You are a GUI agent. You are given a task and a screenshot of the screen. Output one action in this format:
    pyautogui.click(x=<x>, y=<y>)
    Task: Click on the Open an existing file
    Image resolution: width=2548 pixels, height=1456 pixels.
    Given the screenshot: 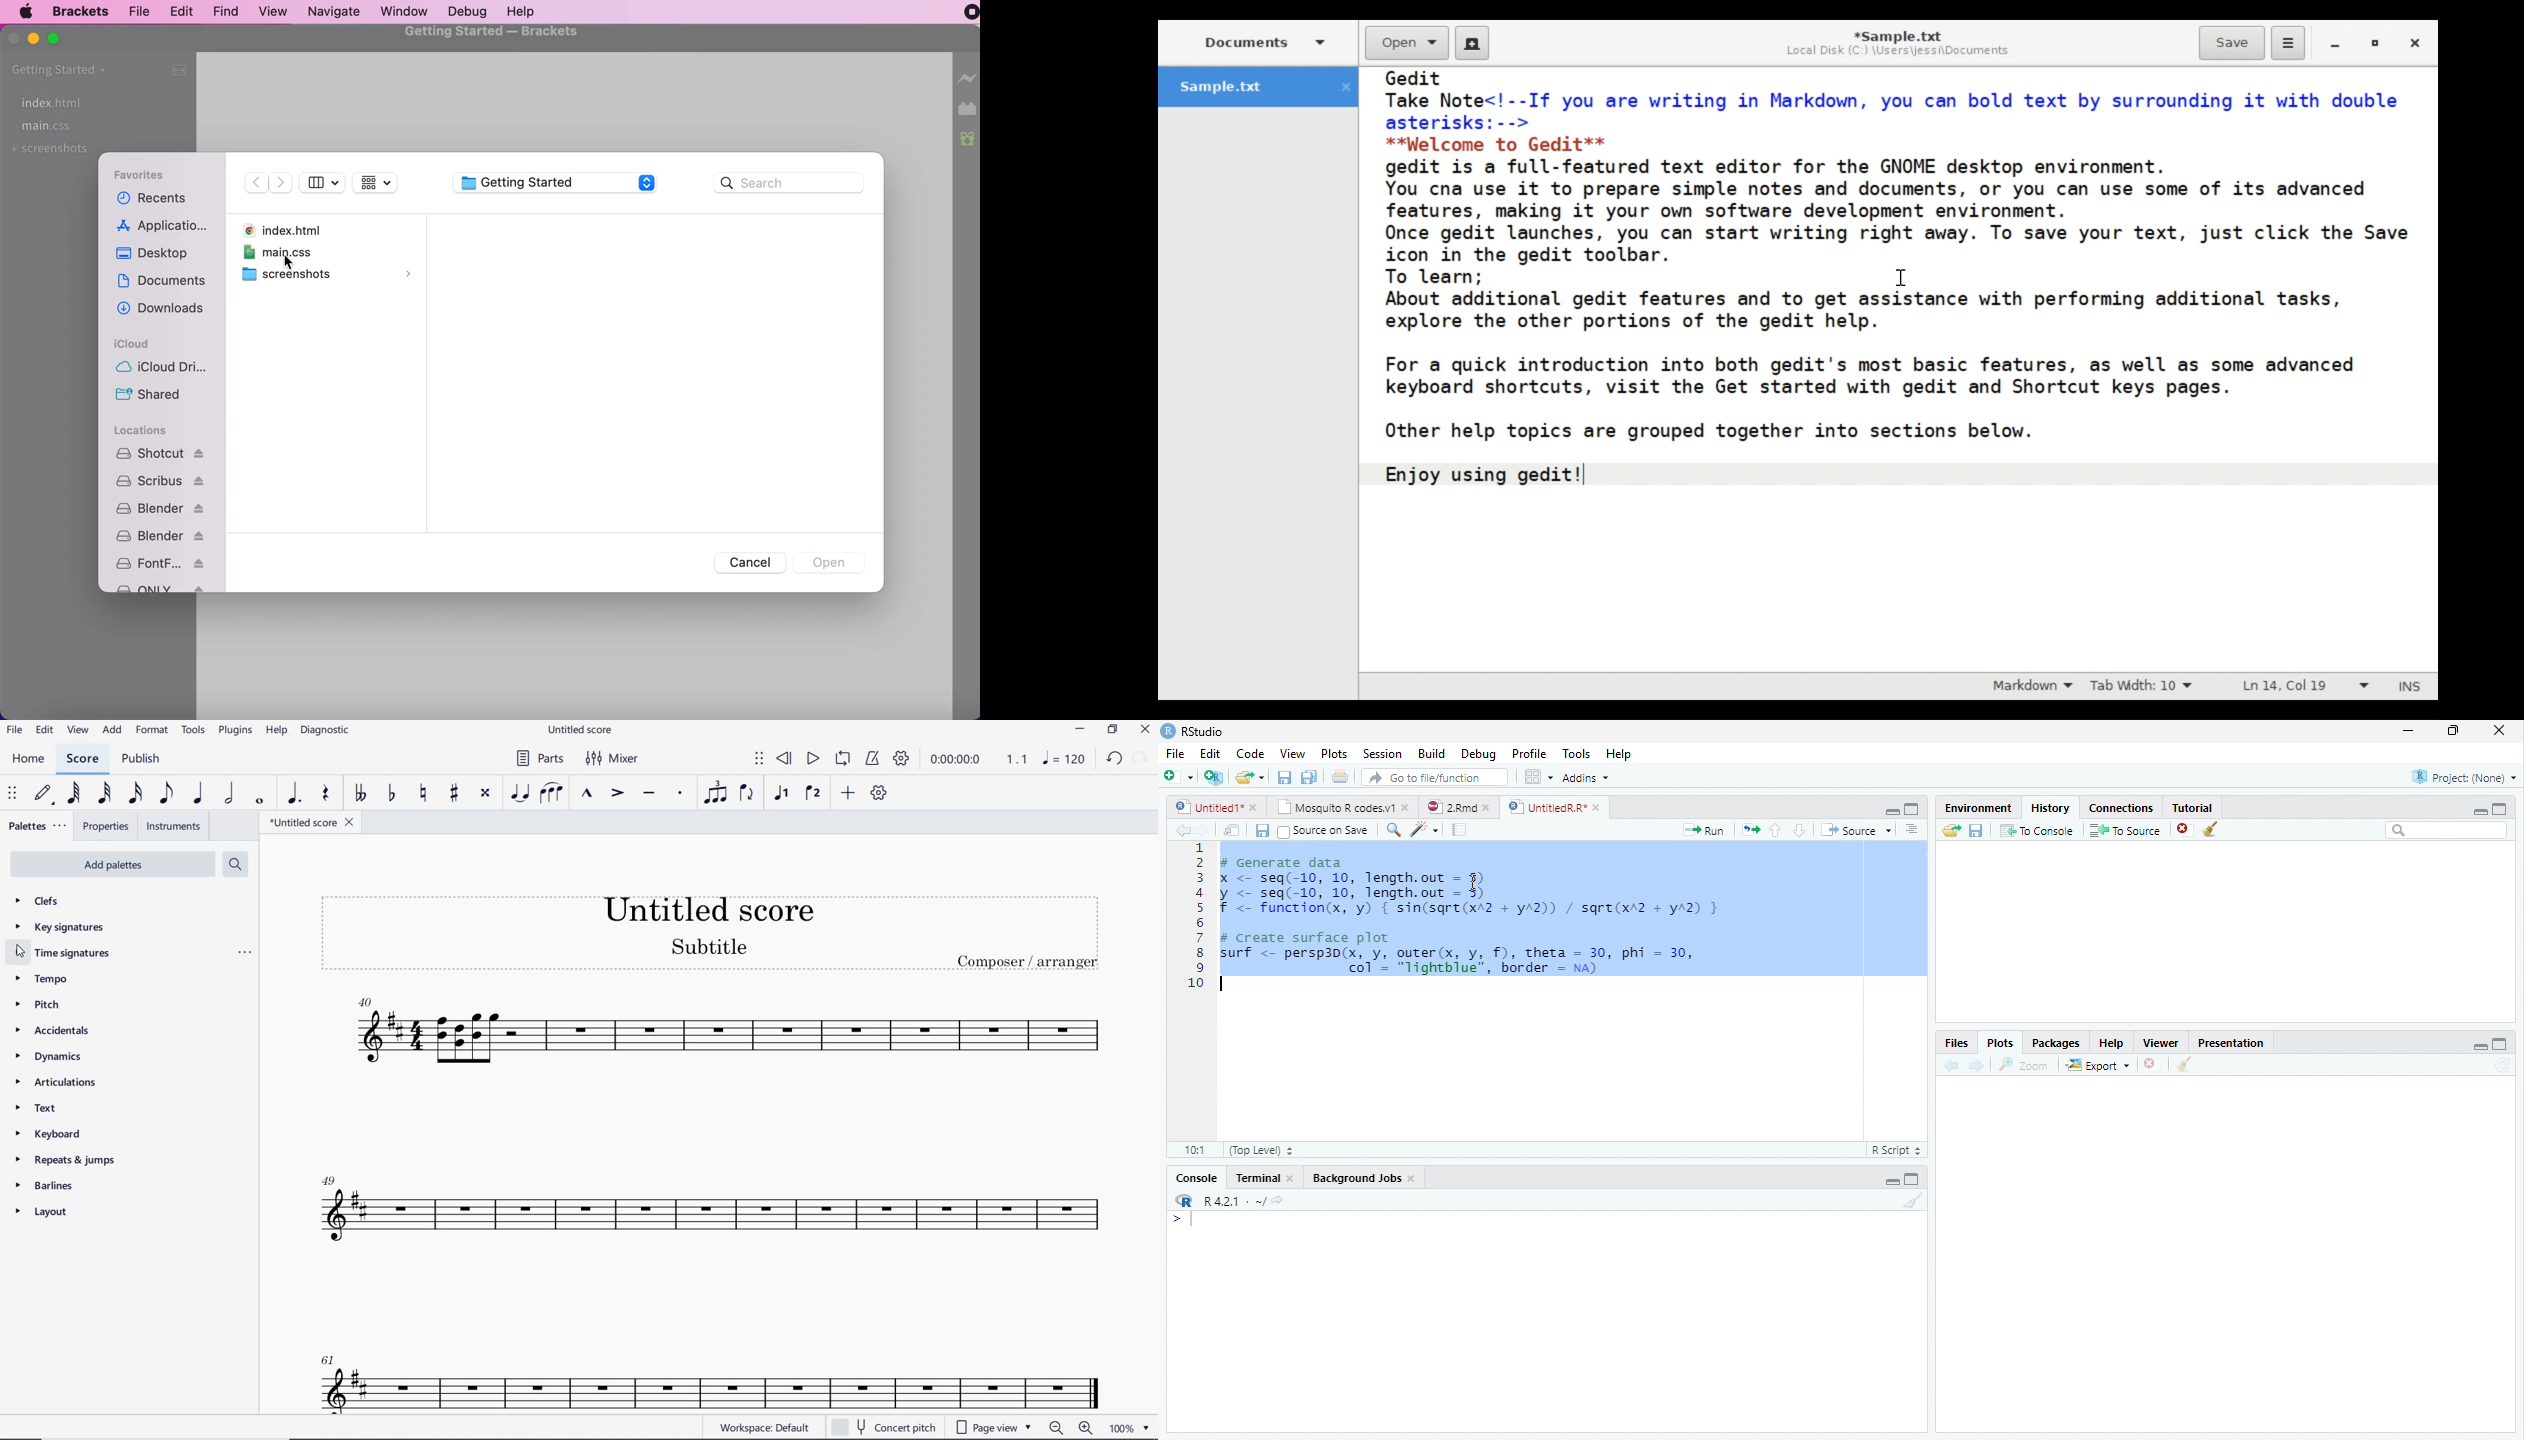 What is the action you would take?
    pyautogui.click(x=1242, y=777)
    